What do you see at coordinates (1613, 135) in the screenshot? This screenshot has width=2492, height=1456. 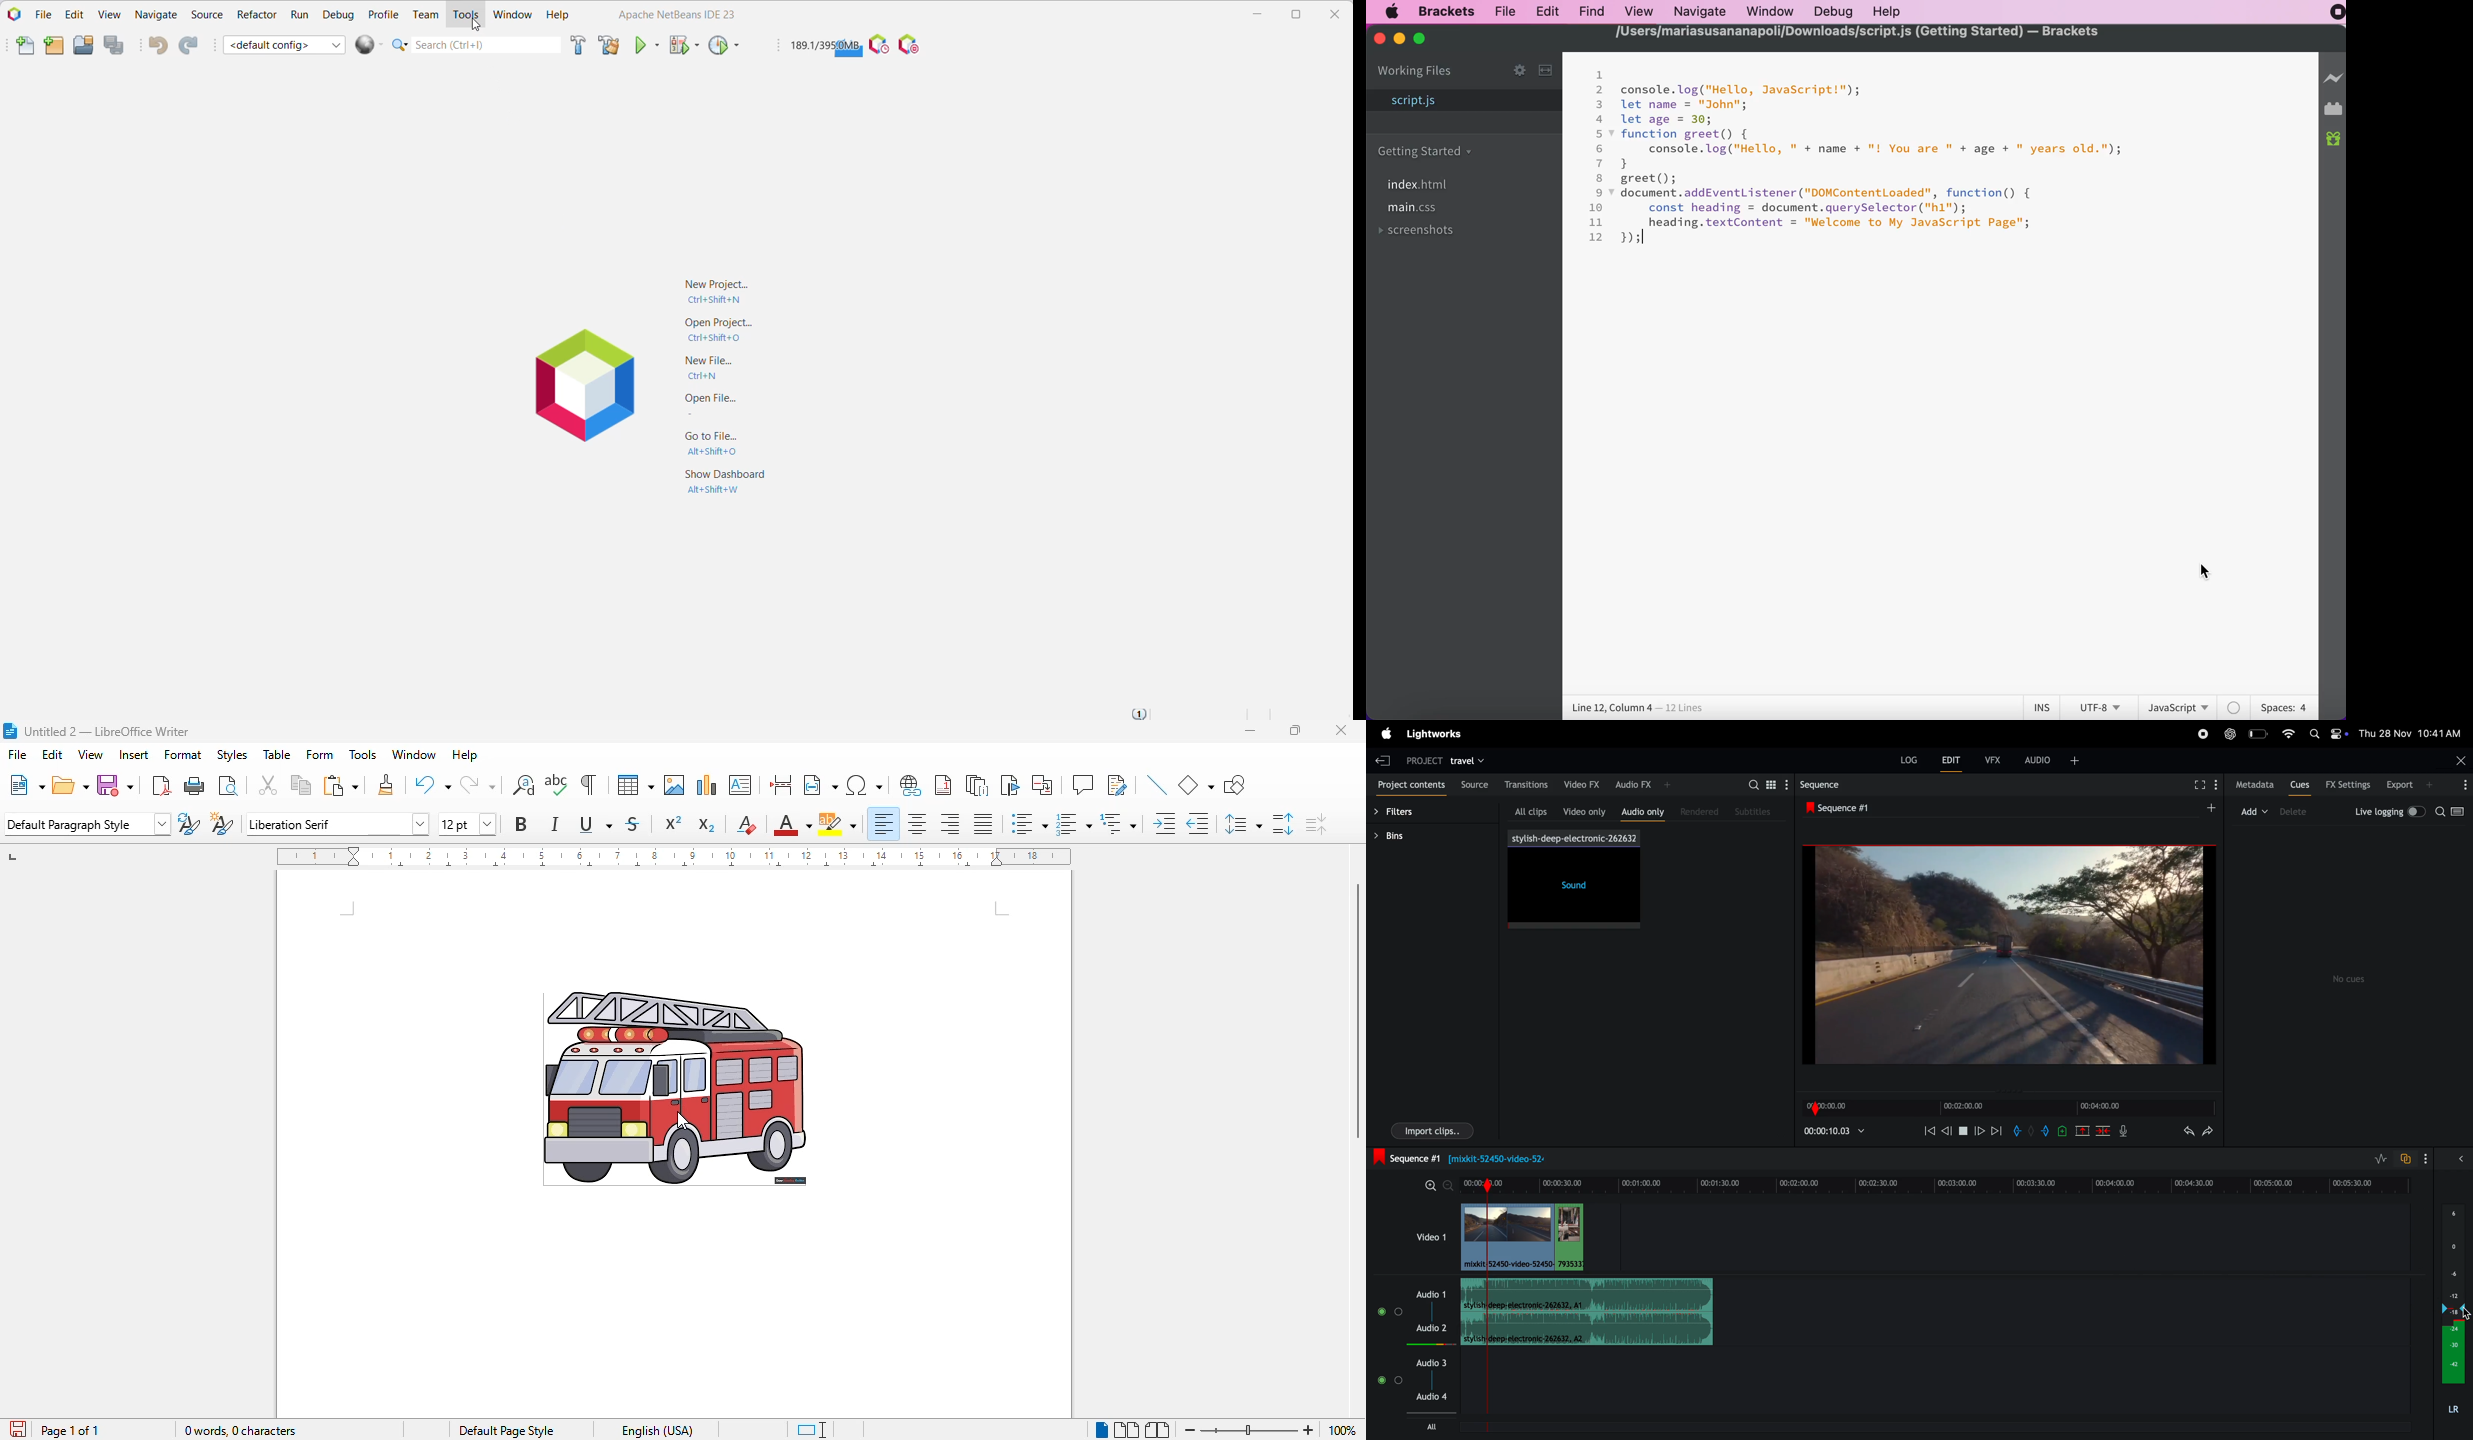 I see `code fold` at bounding box center [1613, 135].